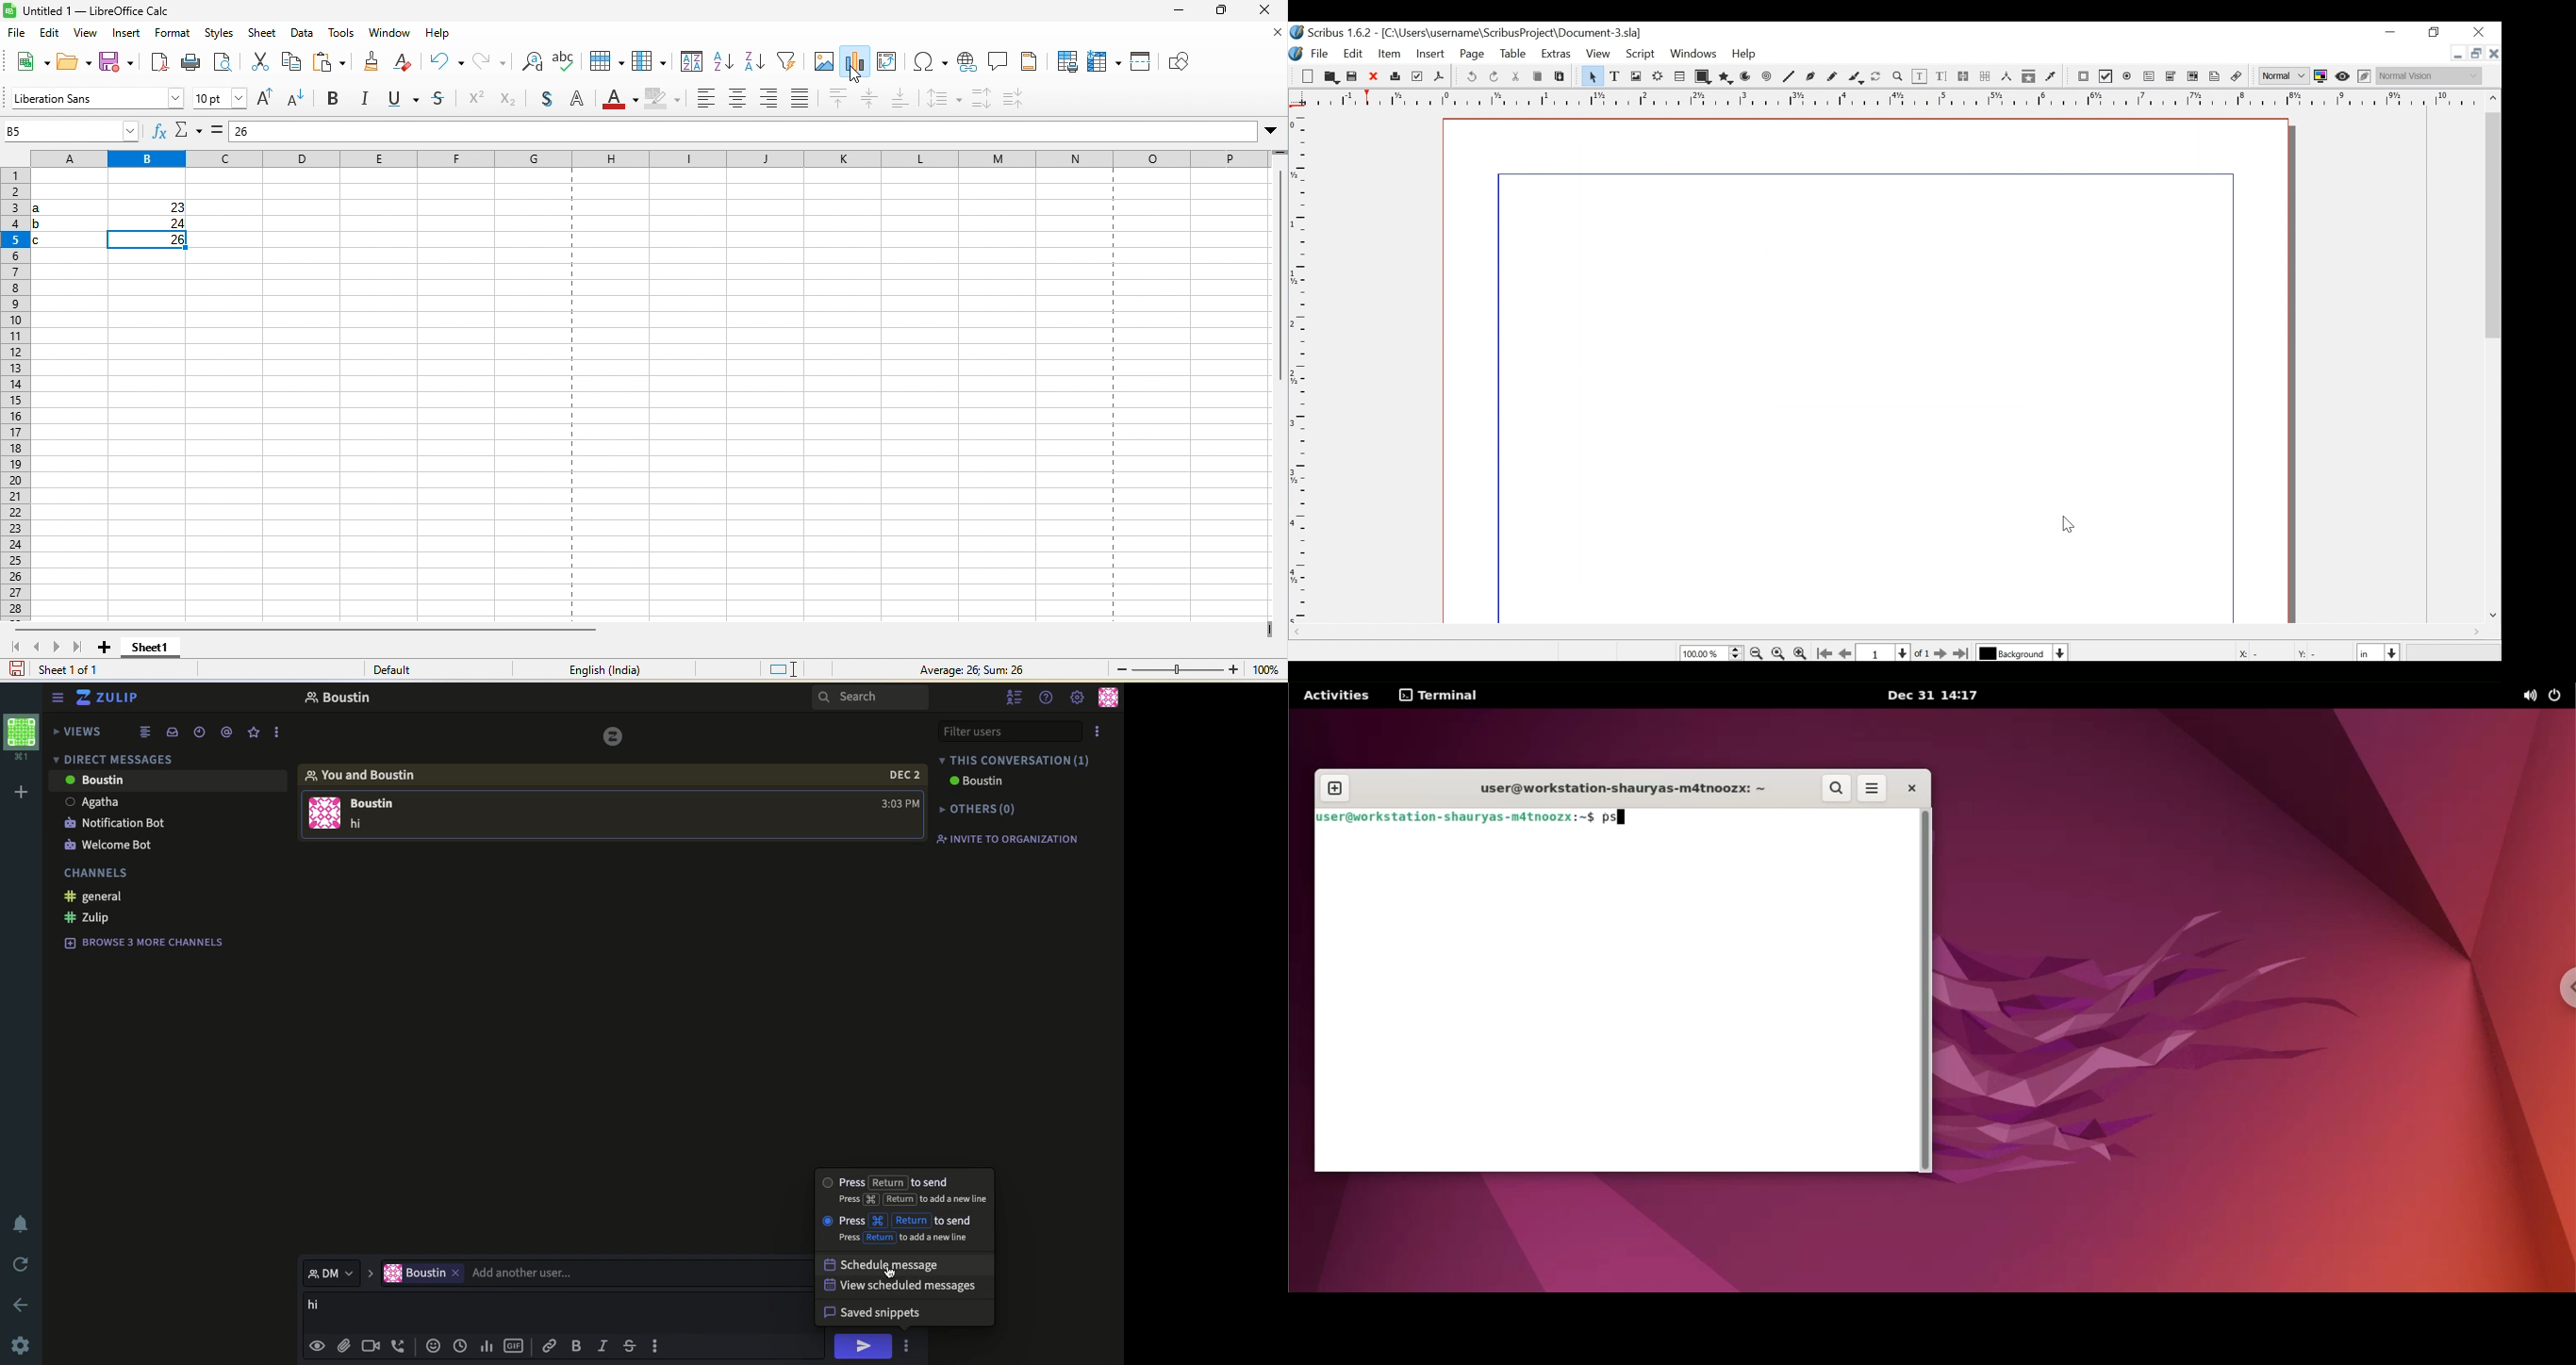 The image size is (2576, 1372). What do you see at coordinates (860, 77) in the screenshot?
I see `cursor movement` at bounding box center [860, 77].